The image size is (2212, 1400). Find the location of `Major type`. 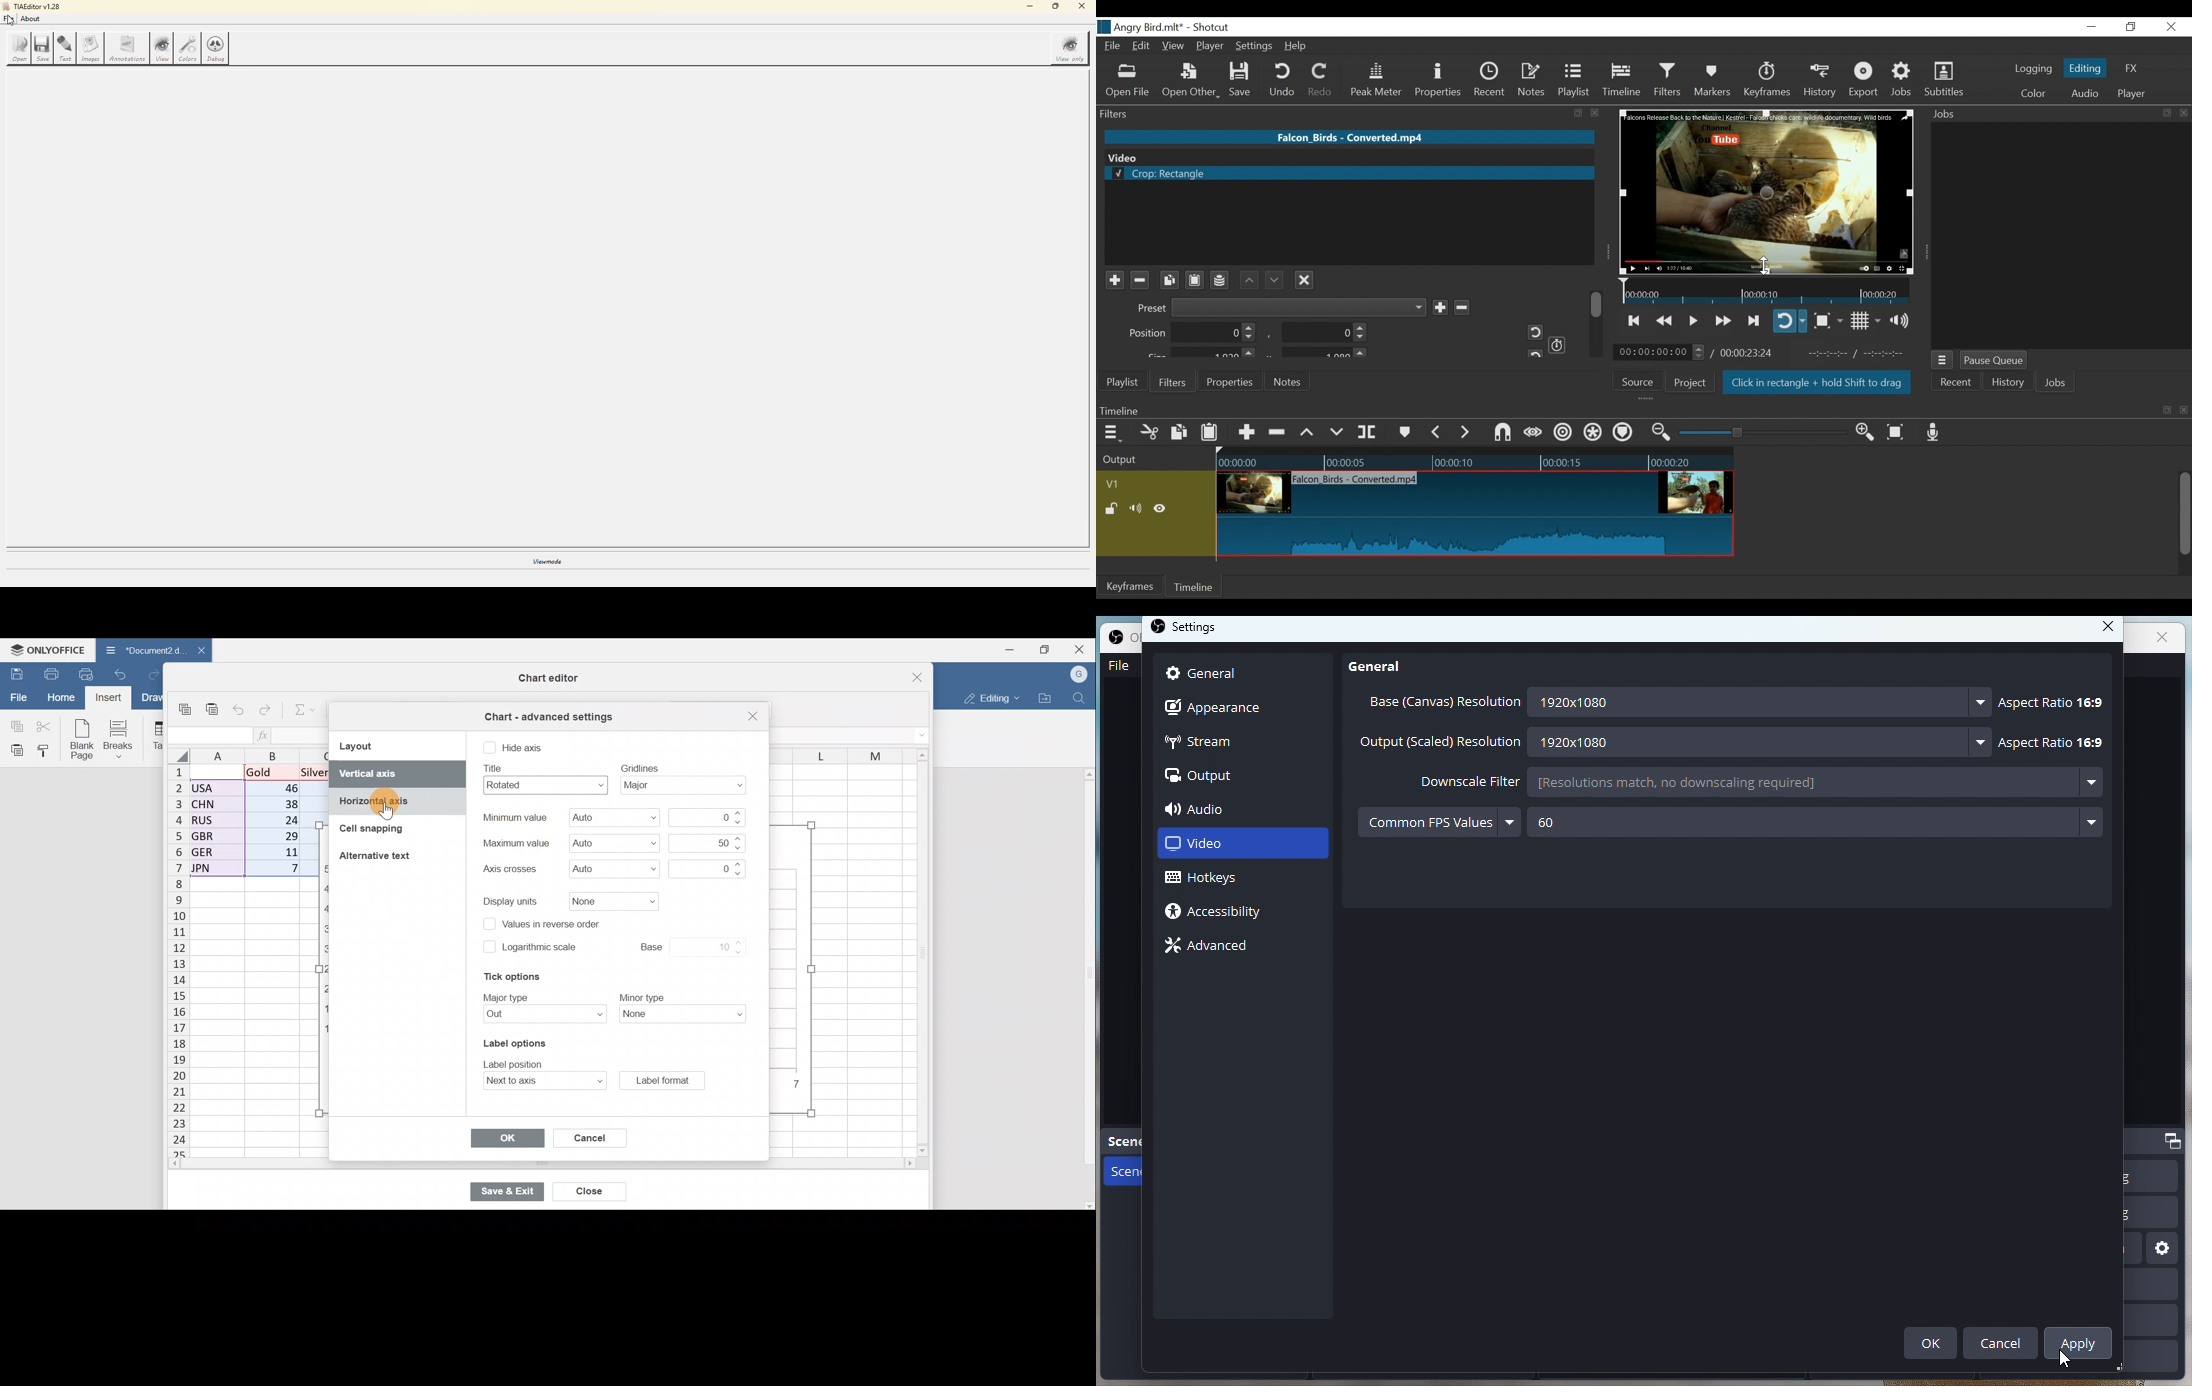

Major type is located at coordinates (541, 1015).